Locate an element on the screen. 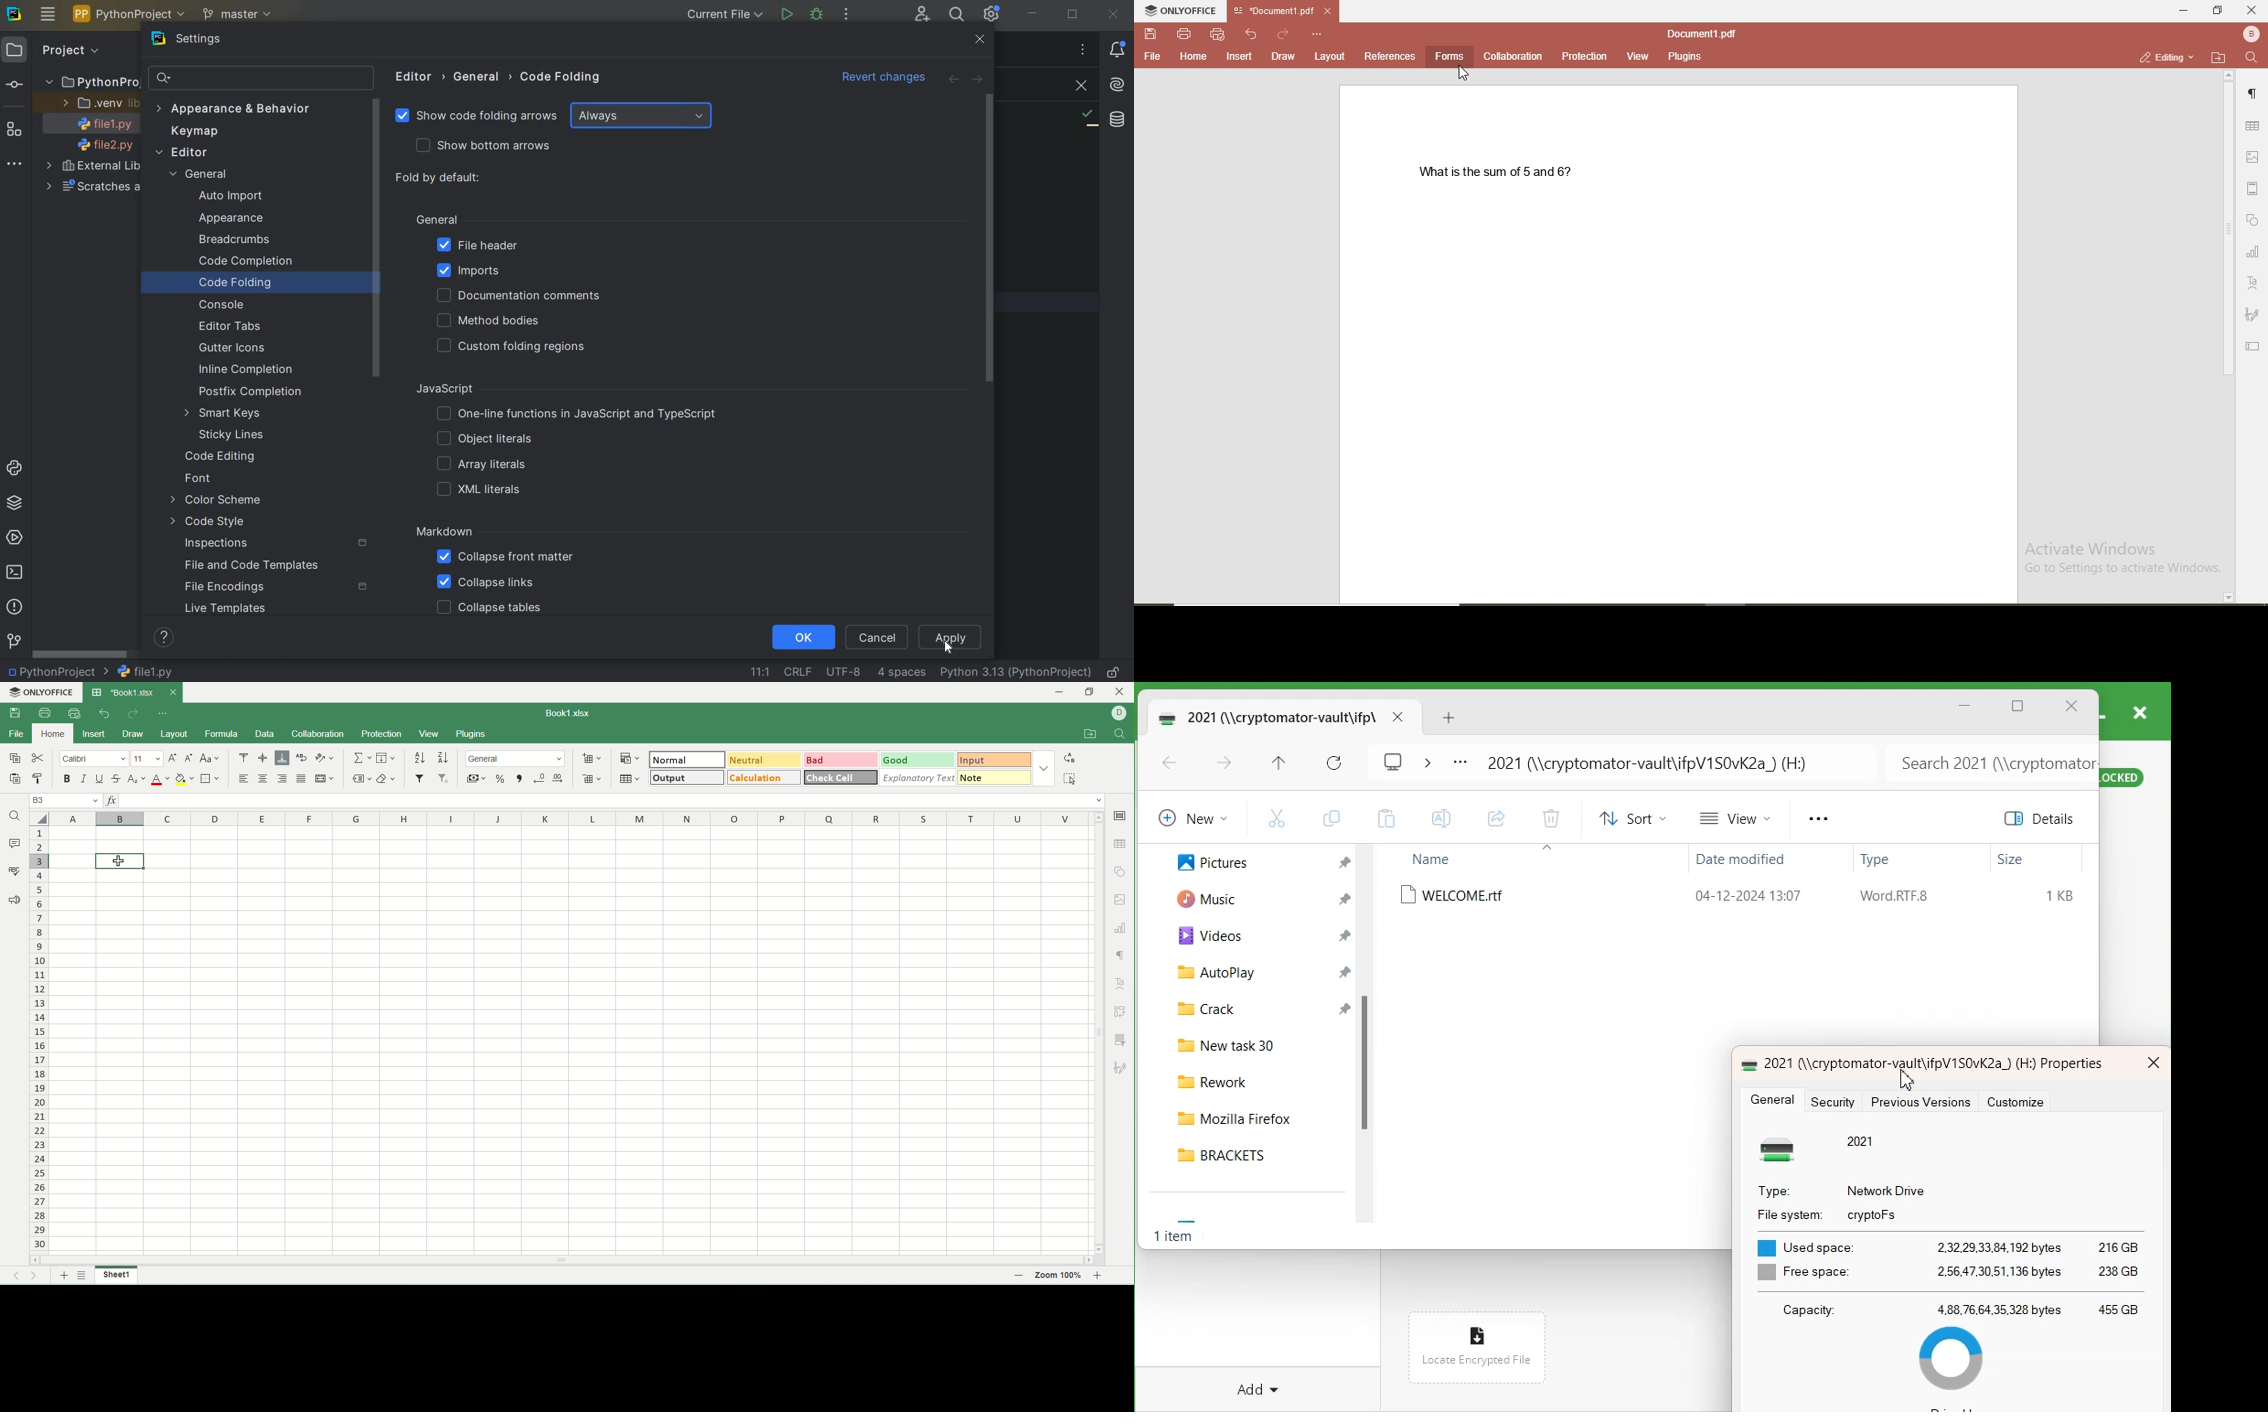 This screenshot has width=2268, height=1428. vertical scroll bar is located at coordinates (1099, 1033).